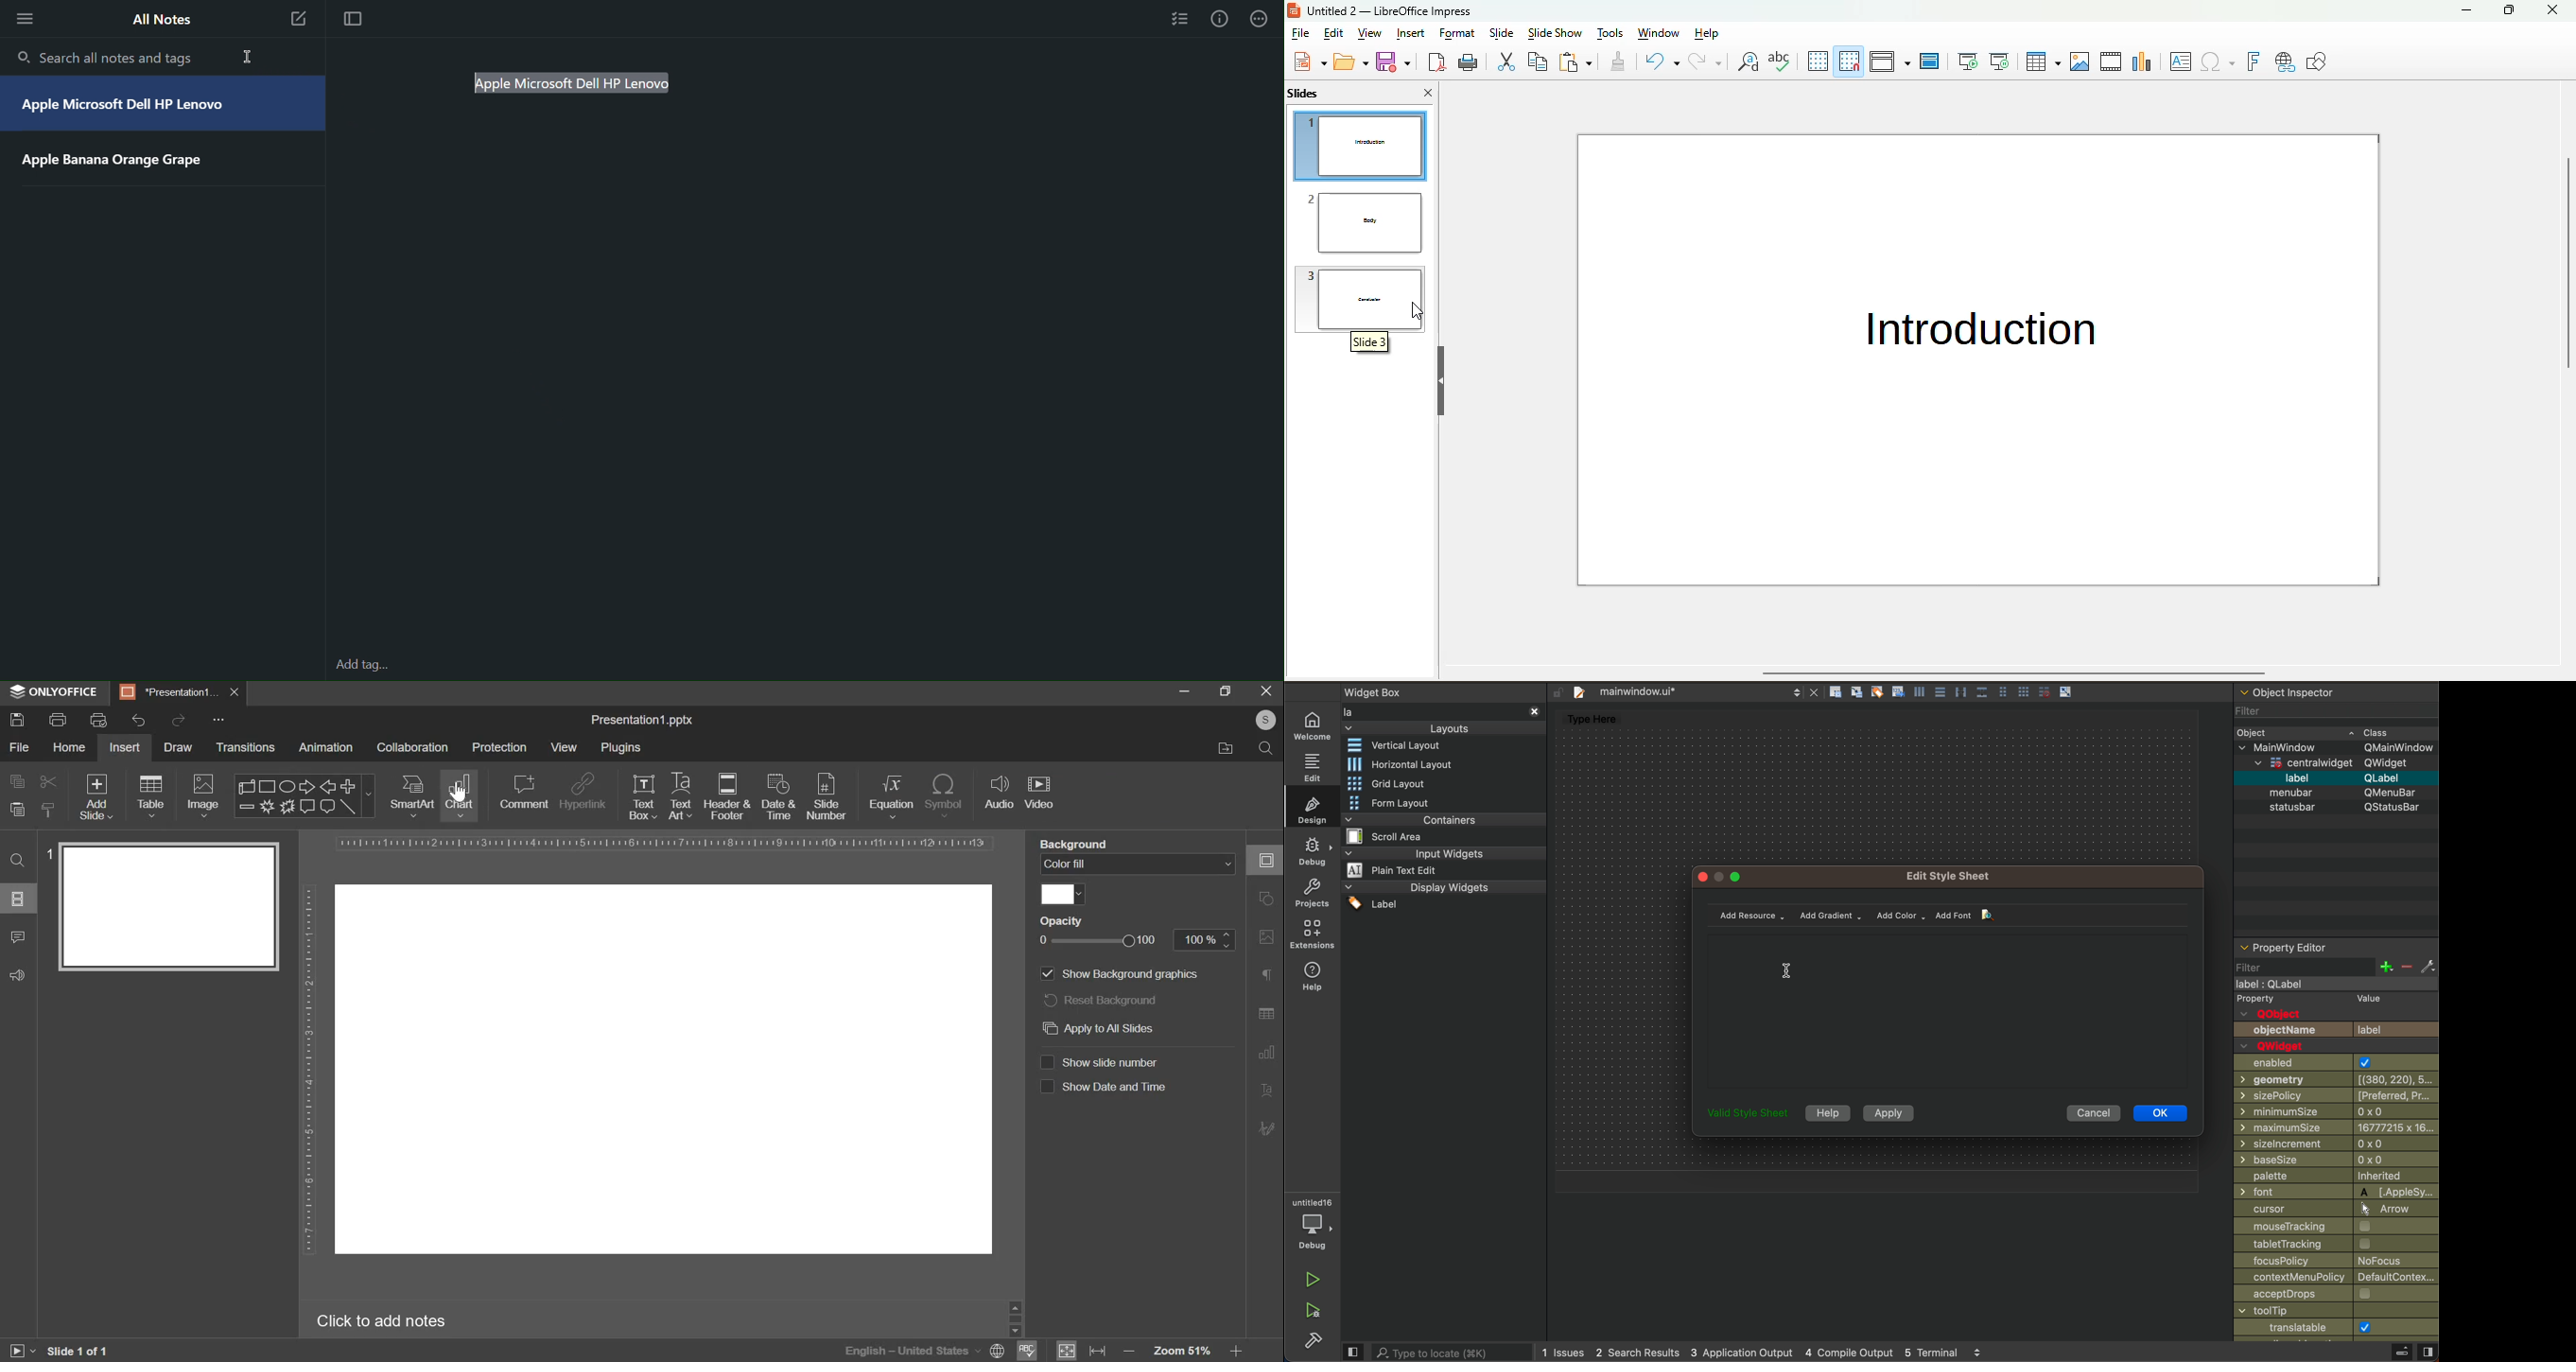 The image size is (2576, 1372). I want to click on 2 search result, so click(1642, 1352).